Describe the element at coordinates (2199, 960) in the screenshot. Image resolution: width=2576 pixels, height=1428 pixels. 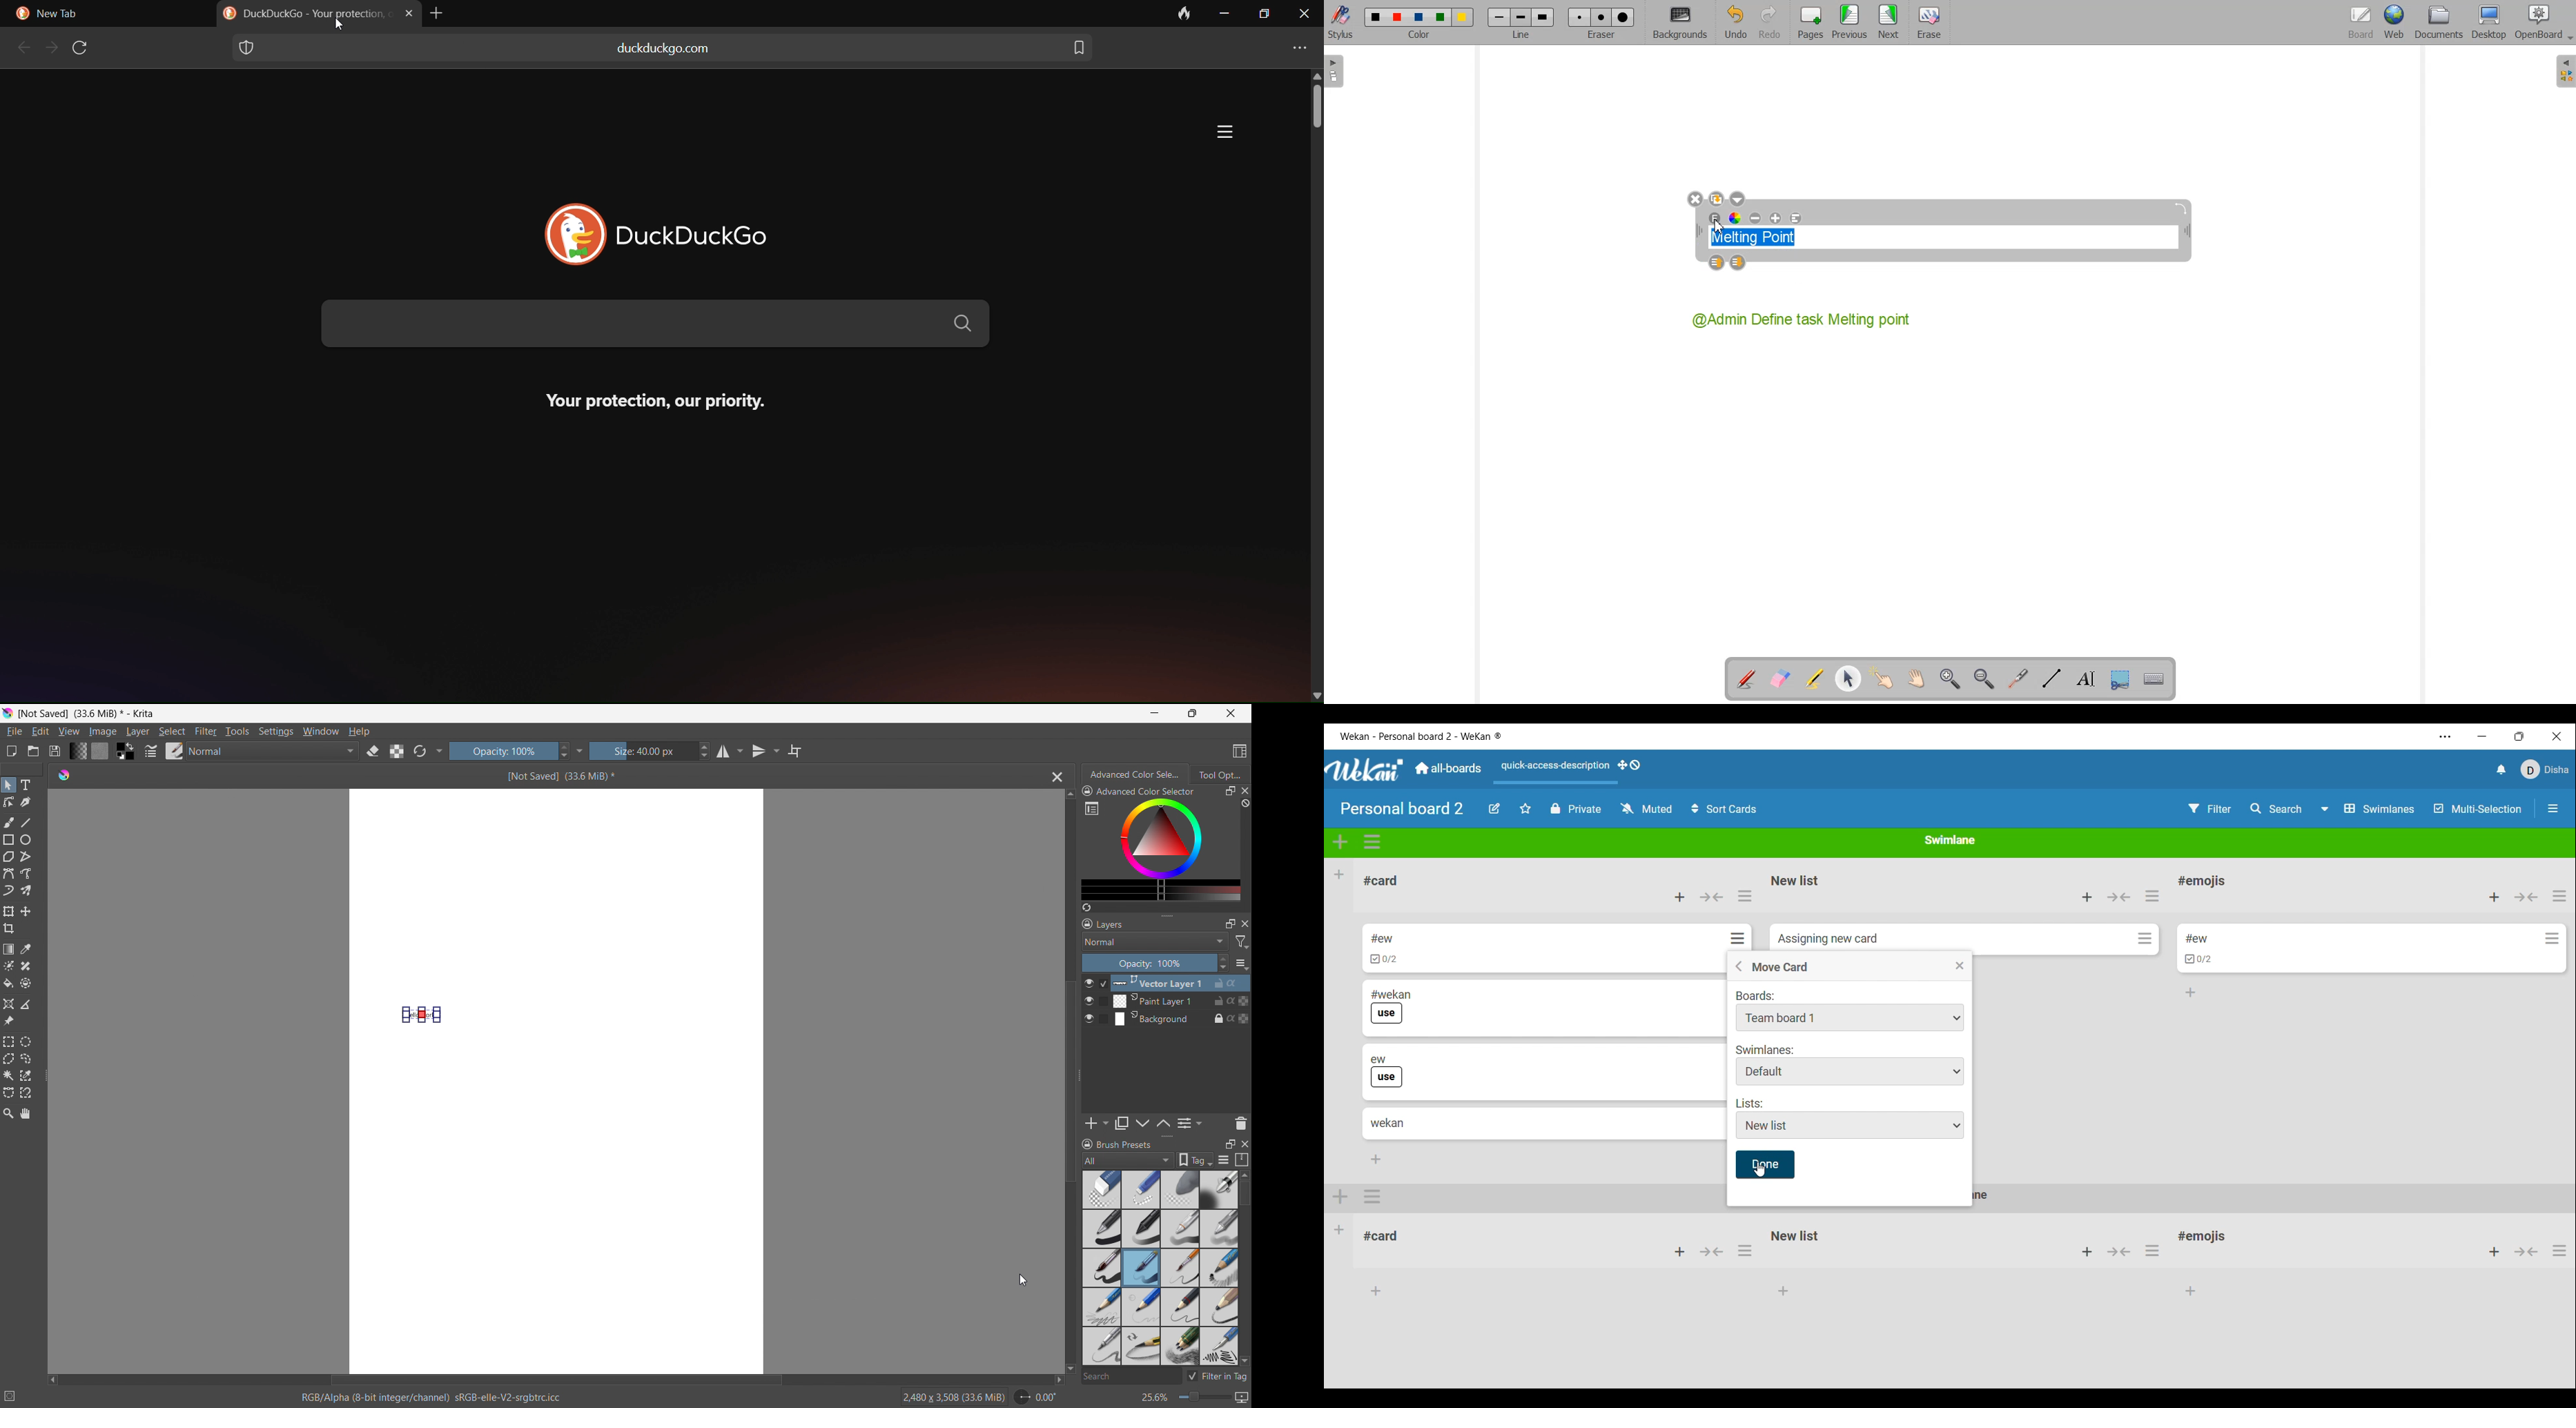
I see `Indicates card has cheklist` at that location.